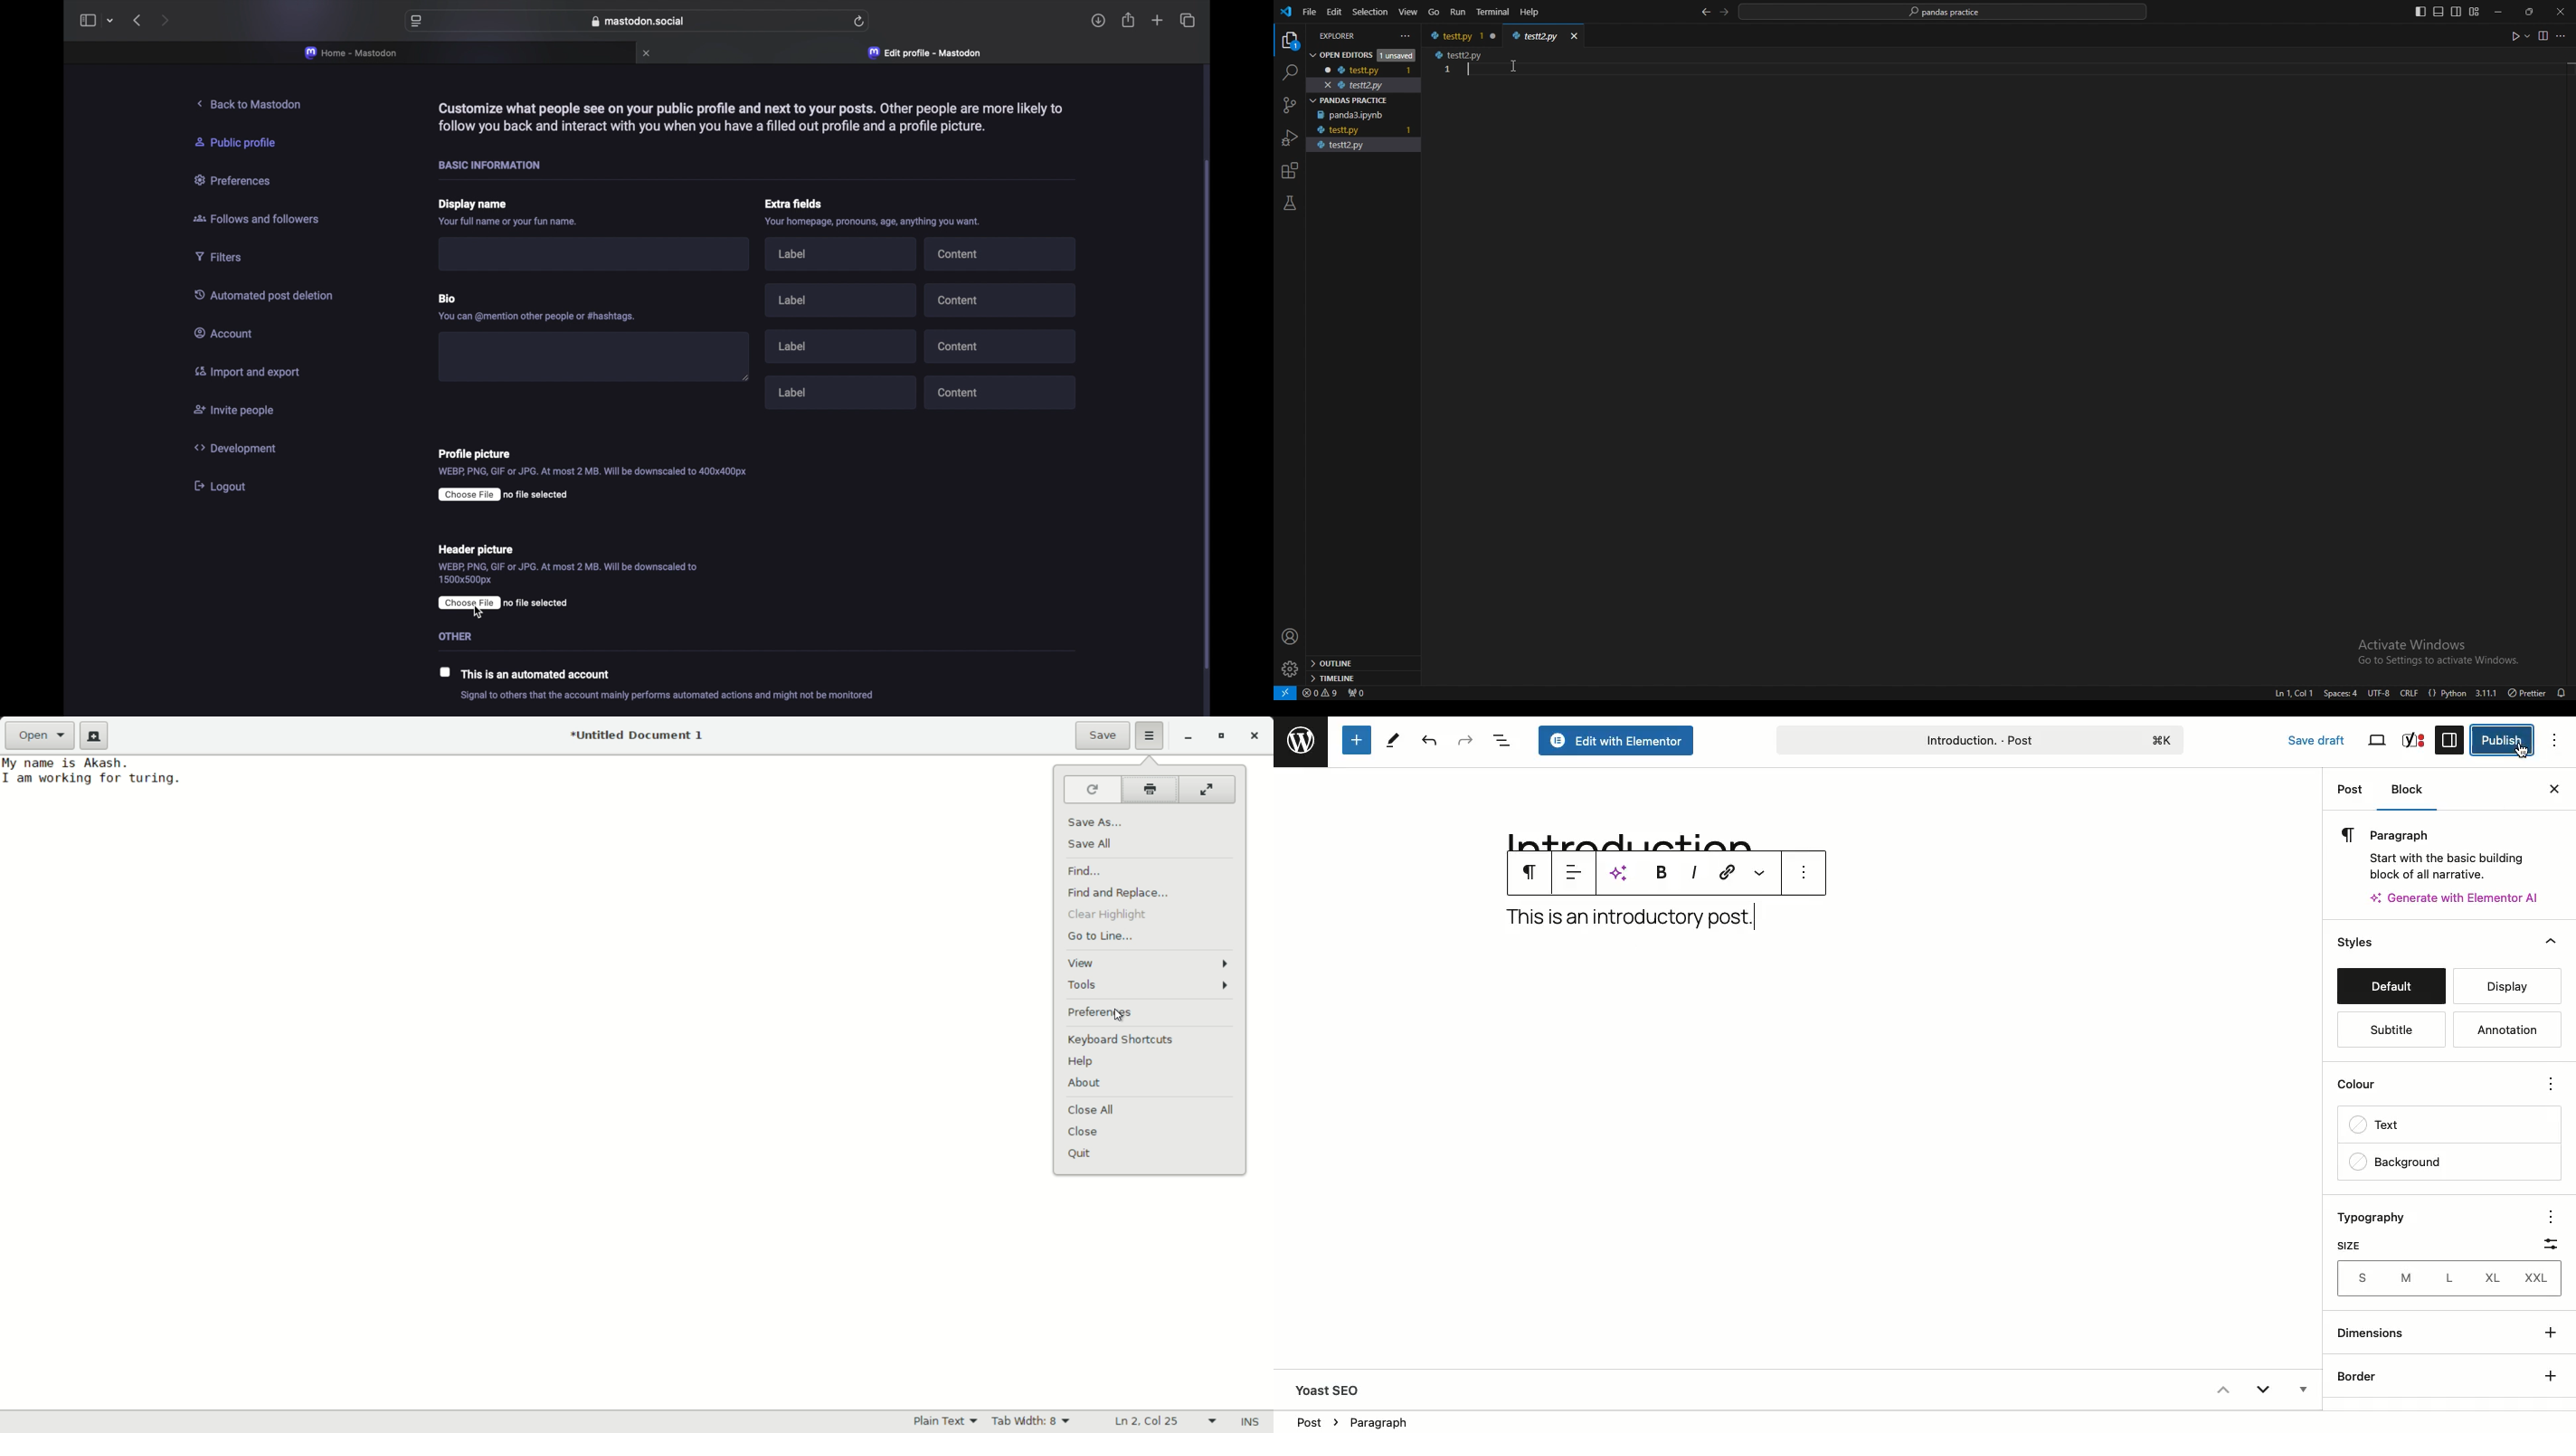 Image resolution: width=2576 pixels, height=1456 pixels. What do you see at coordinates (495, 165) in the screenshot?
I see `basic information` at bounding box center [495, 165].